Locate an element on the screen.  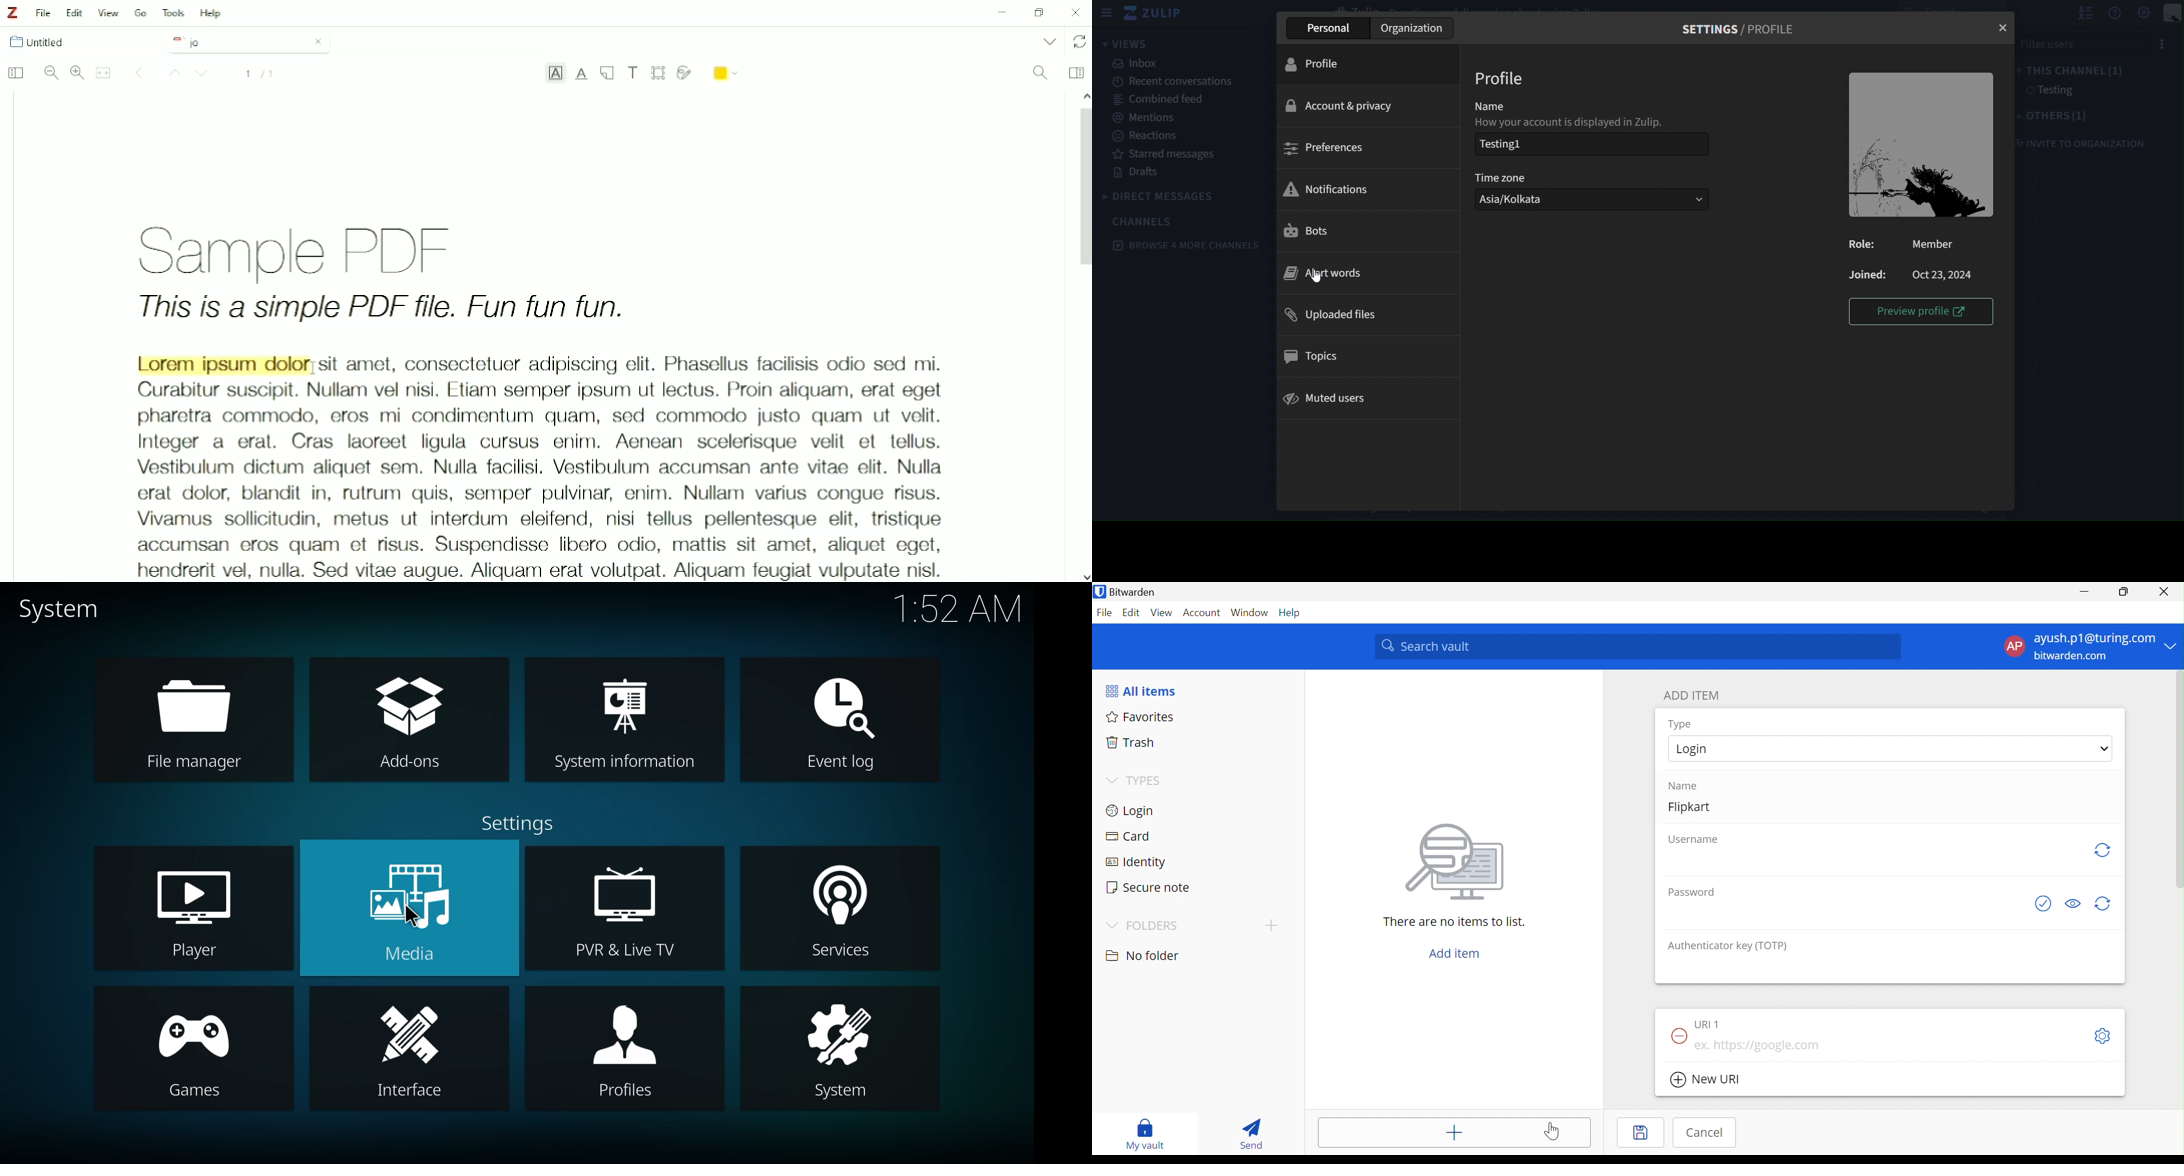
profiles is located at coordinates (616, 1044).